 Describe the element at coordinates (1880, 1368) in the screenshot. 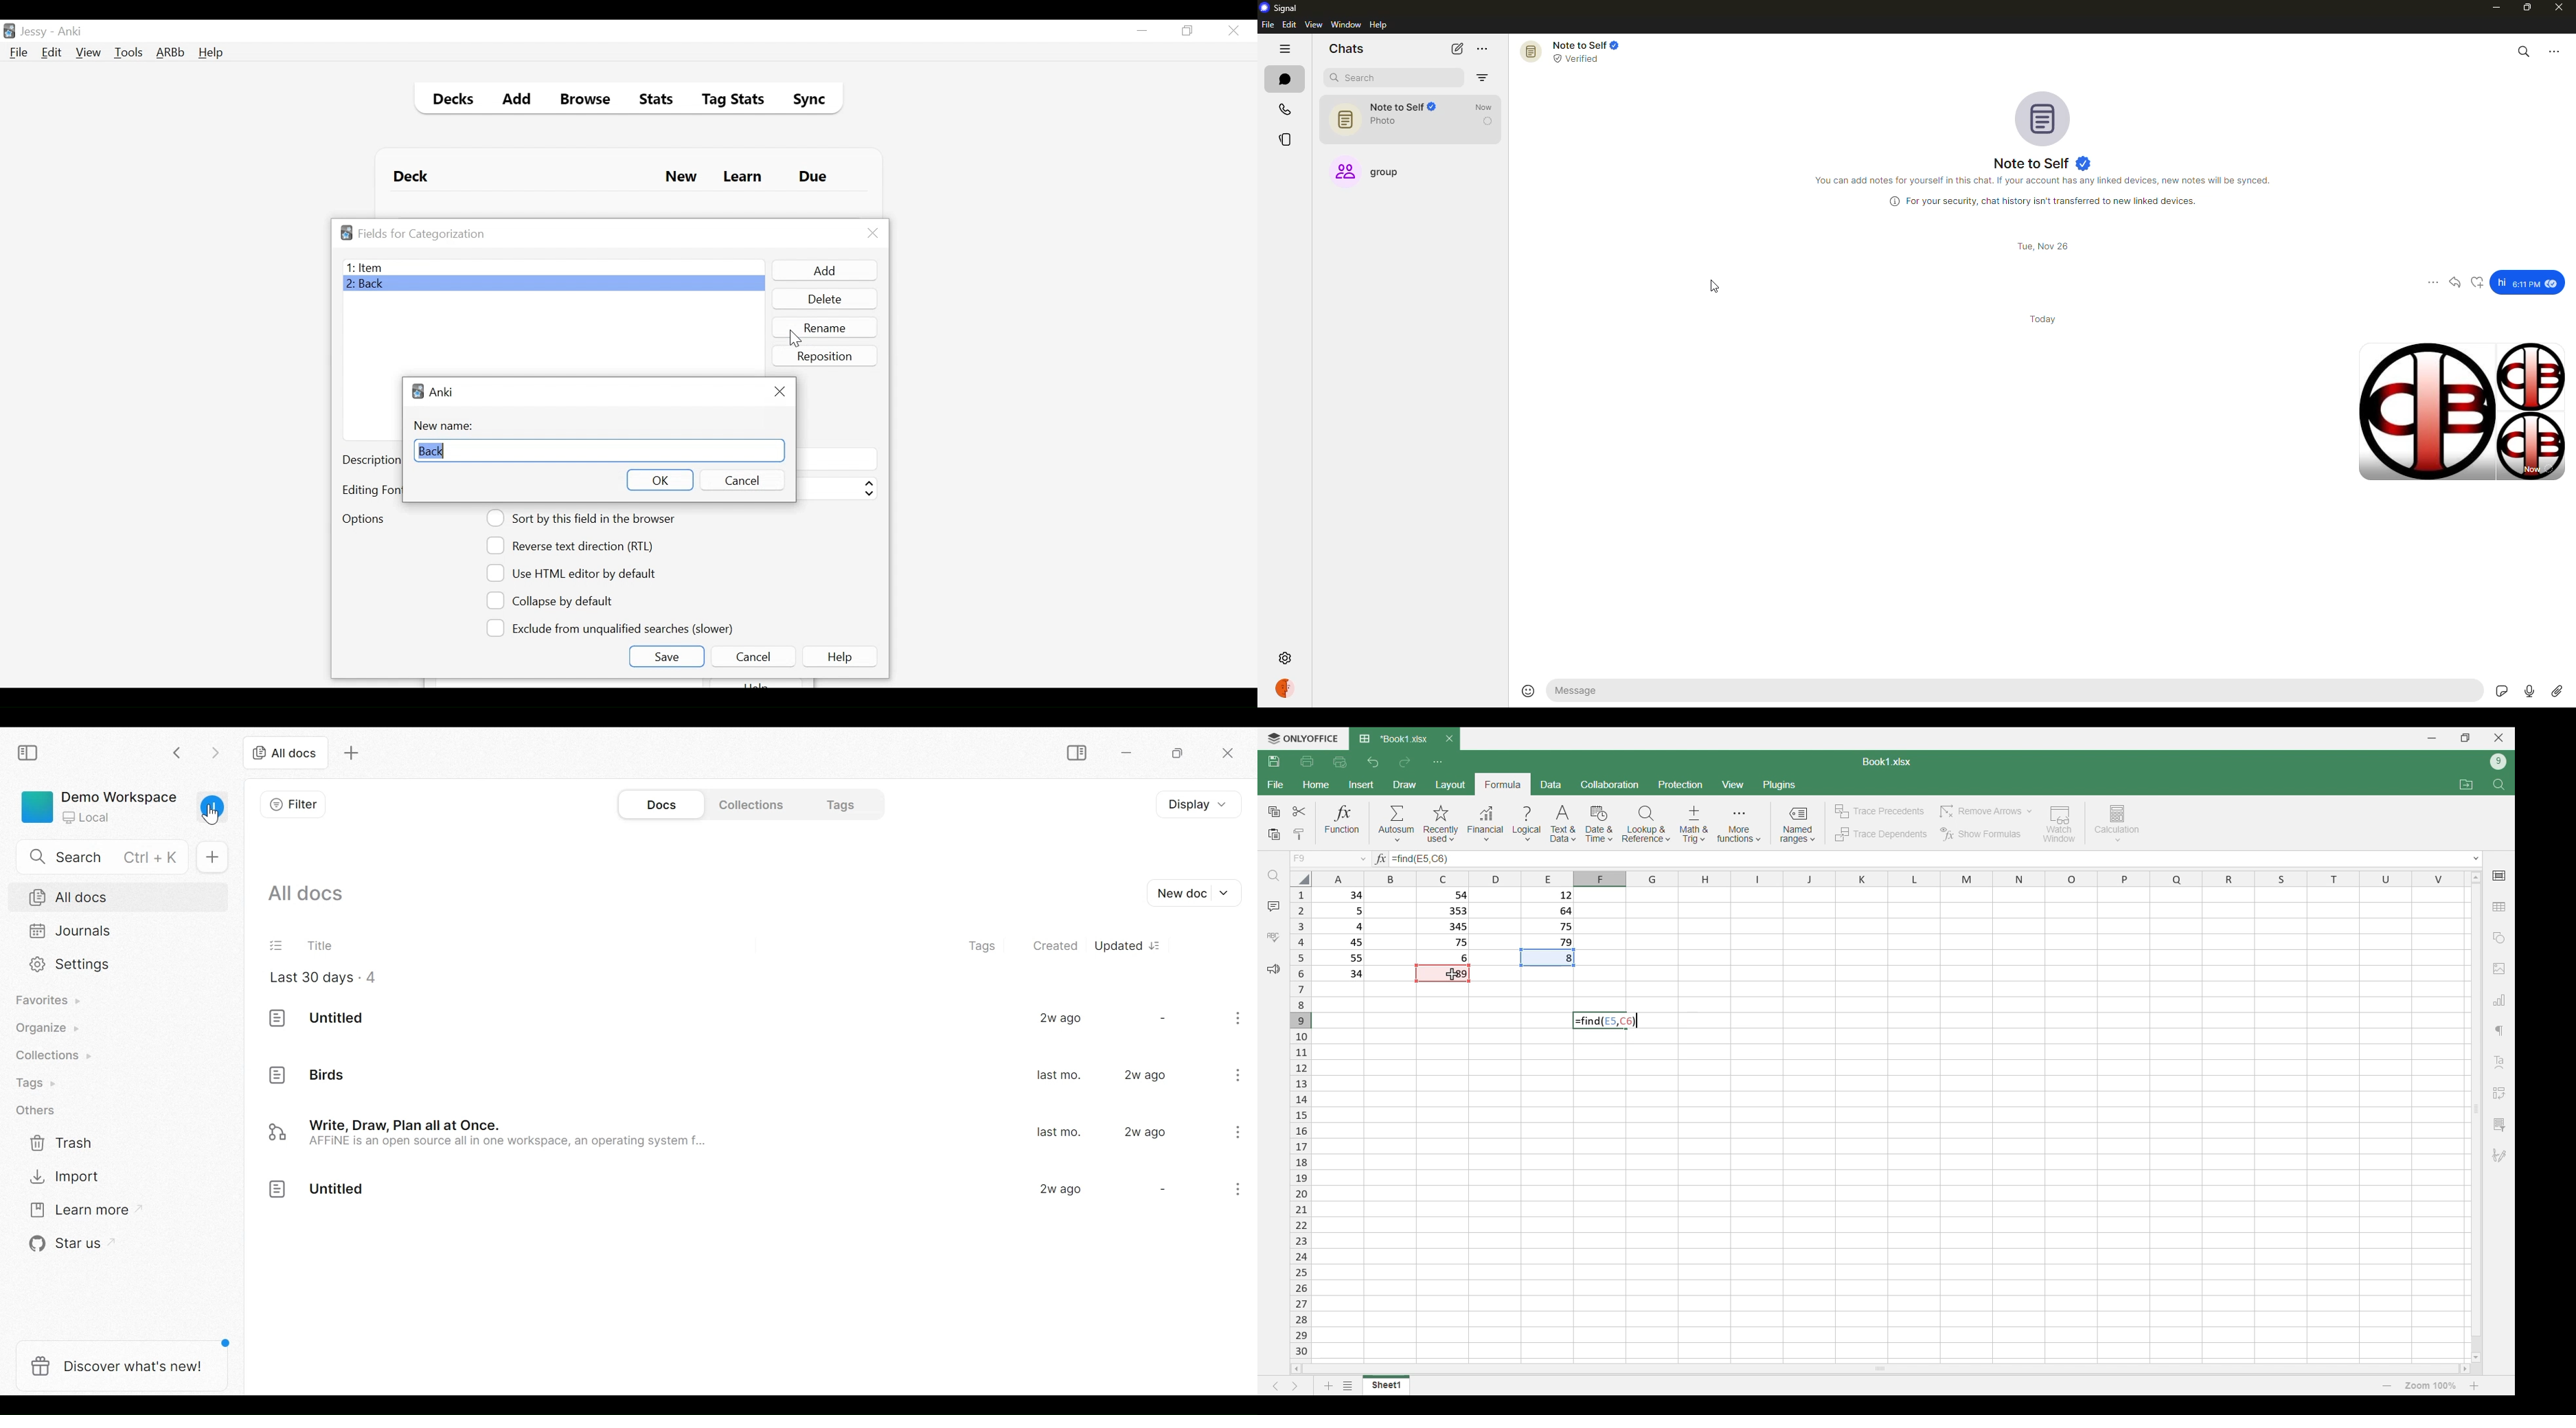

I see `Horizontal slide bar` at that location.